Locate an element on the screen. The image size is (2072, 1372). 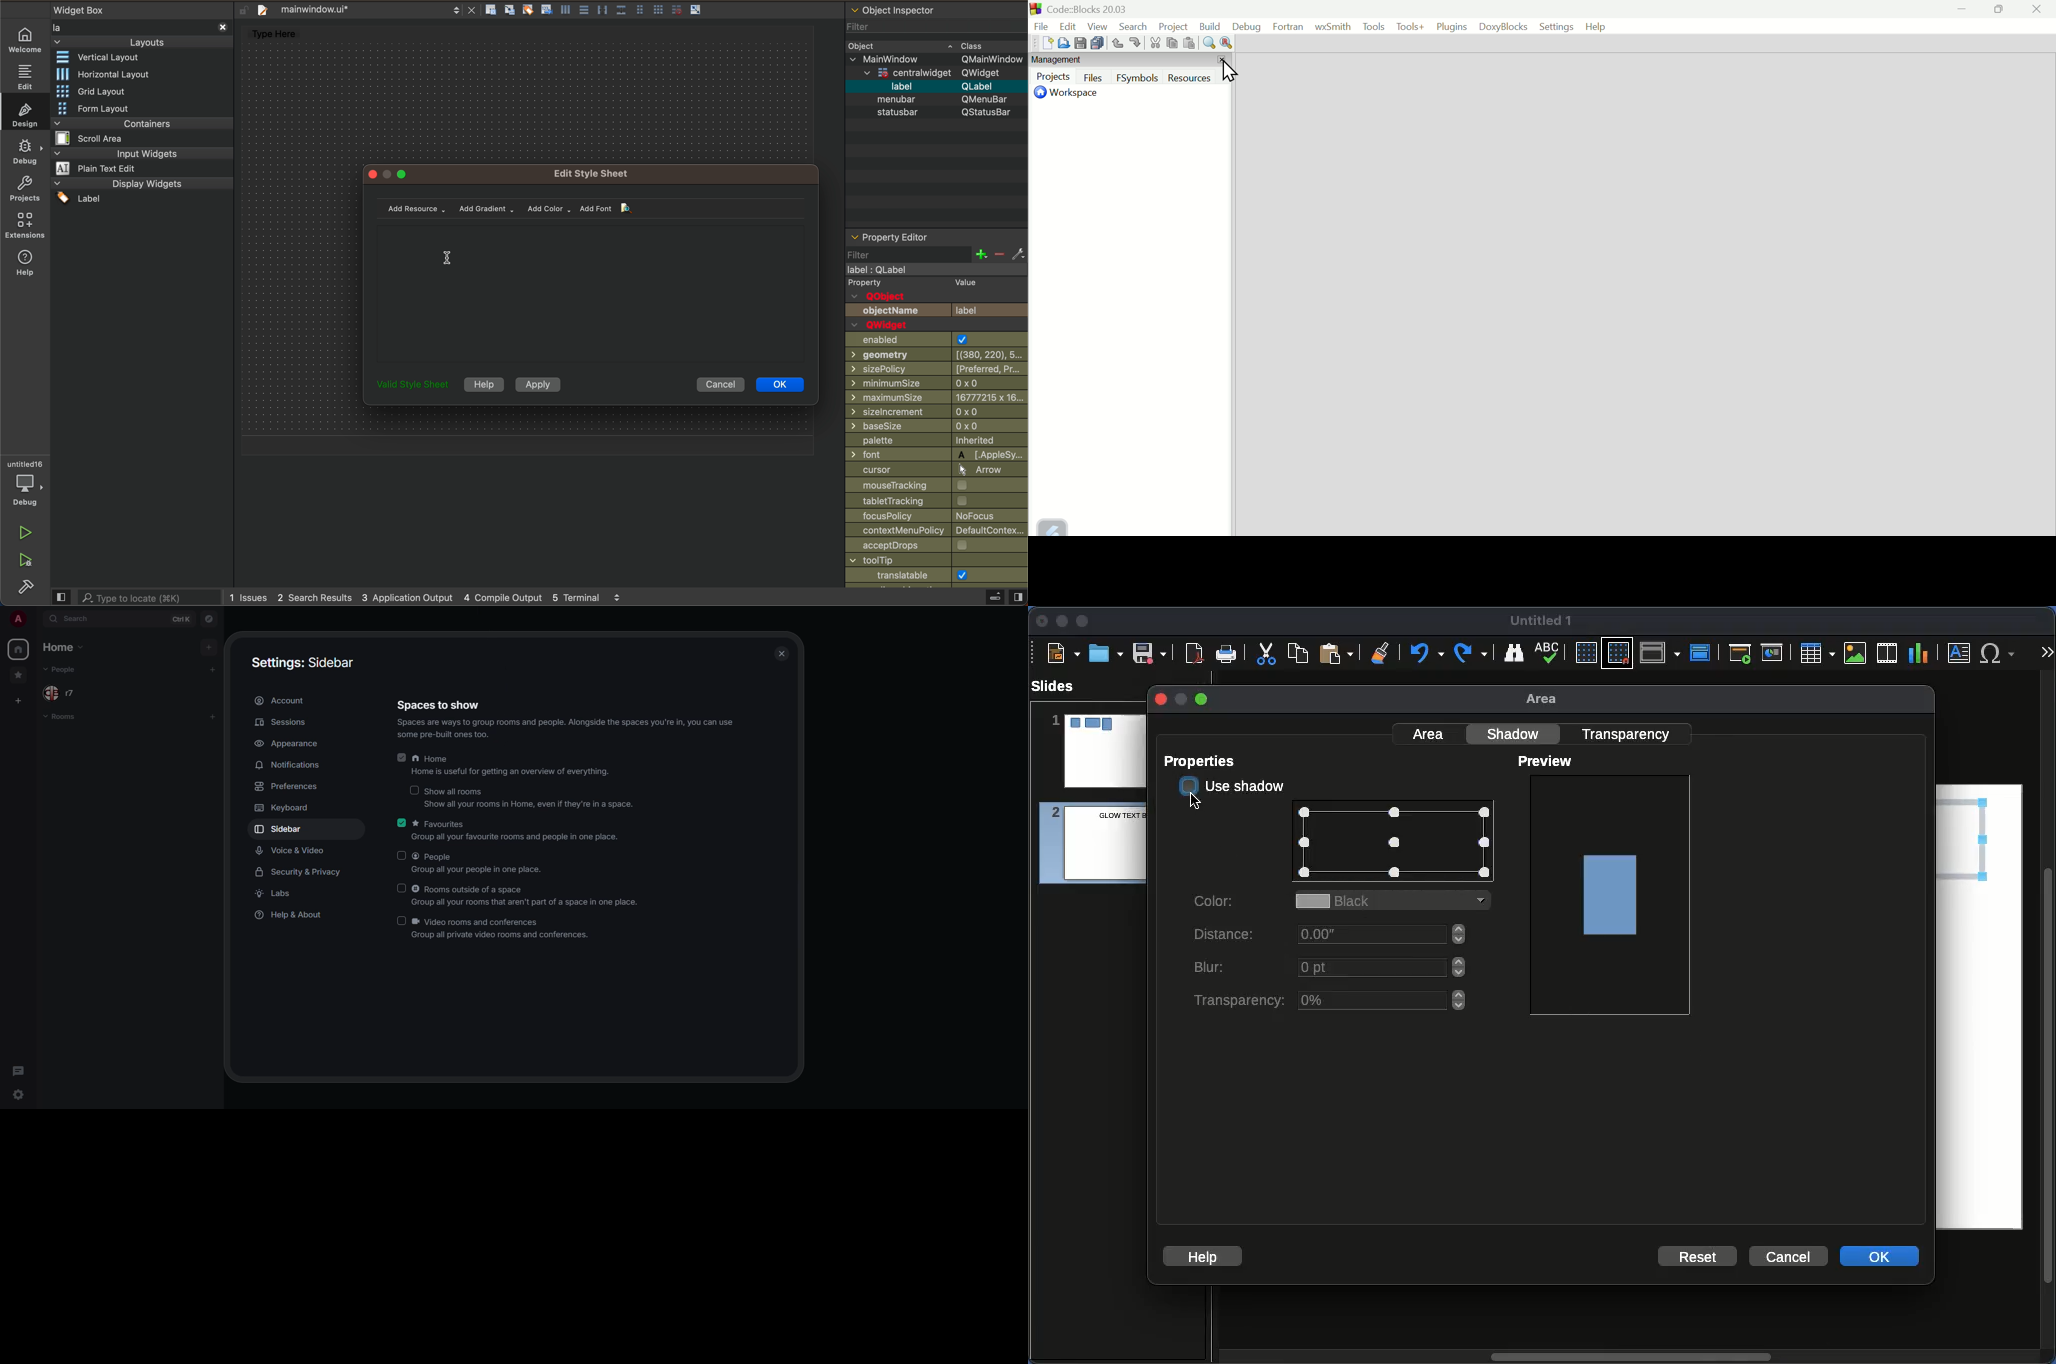
Resources is located at coordinates (1189, 78).